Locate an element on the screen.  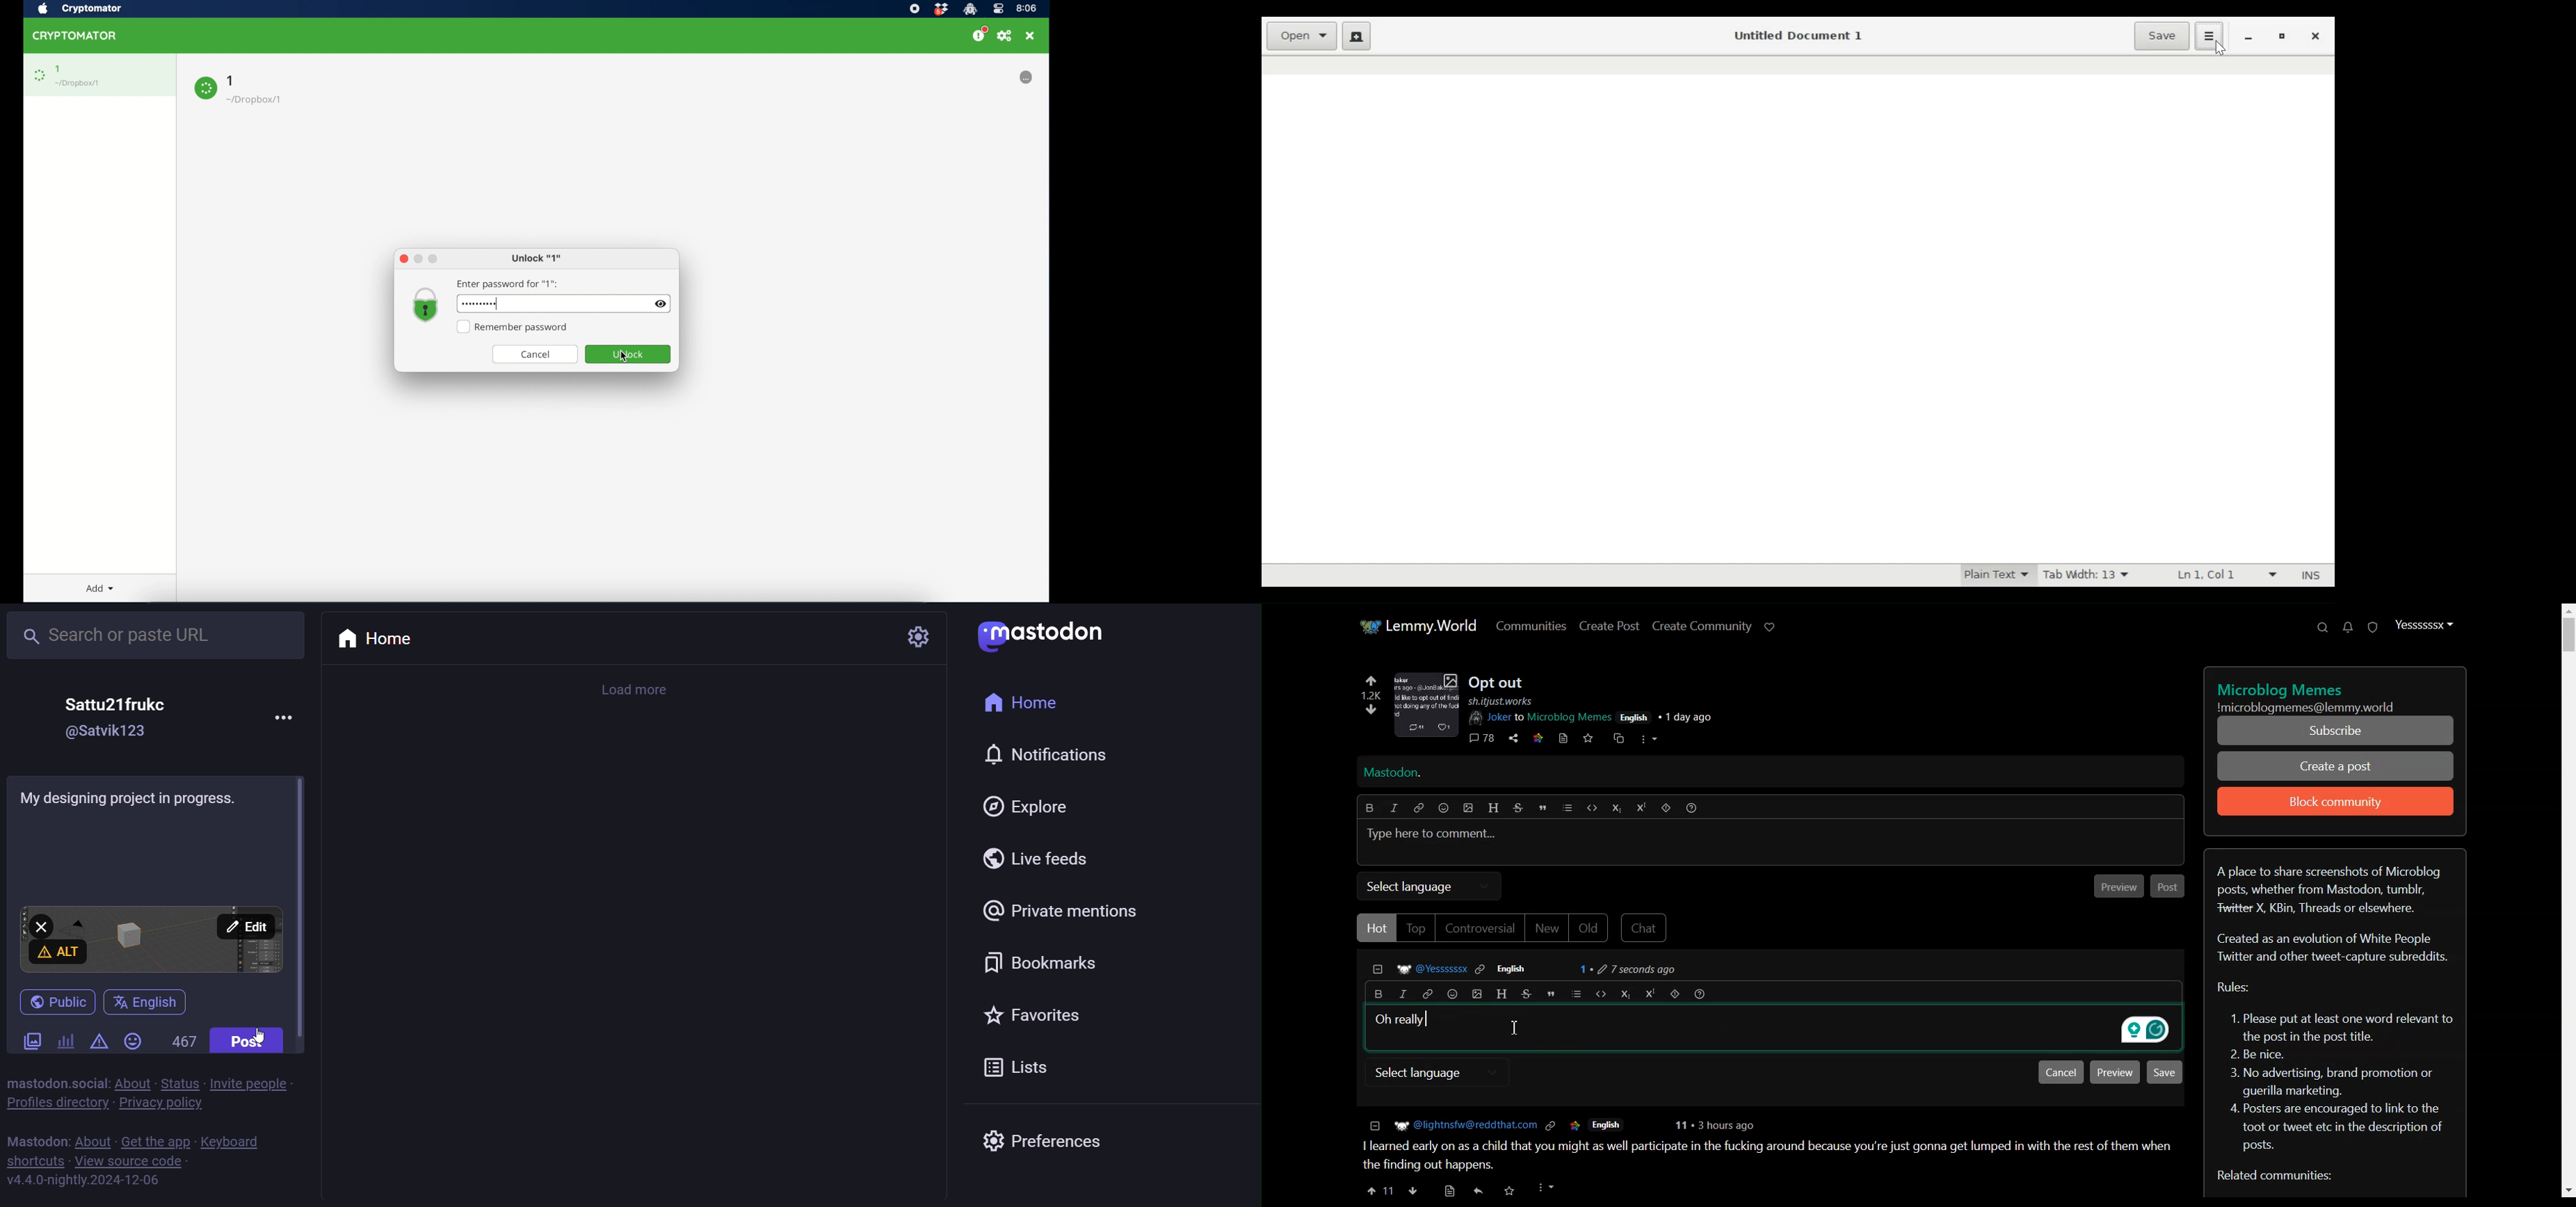
comments is located at coordinates (1483, 739).